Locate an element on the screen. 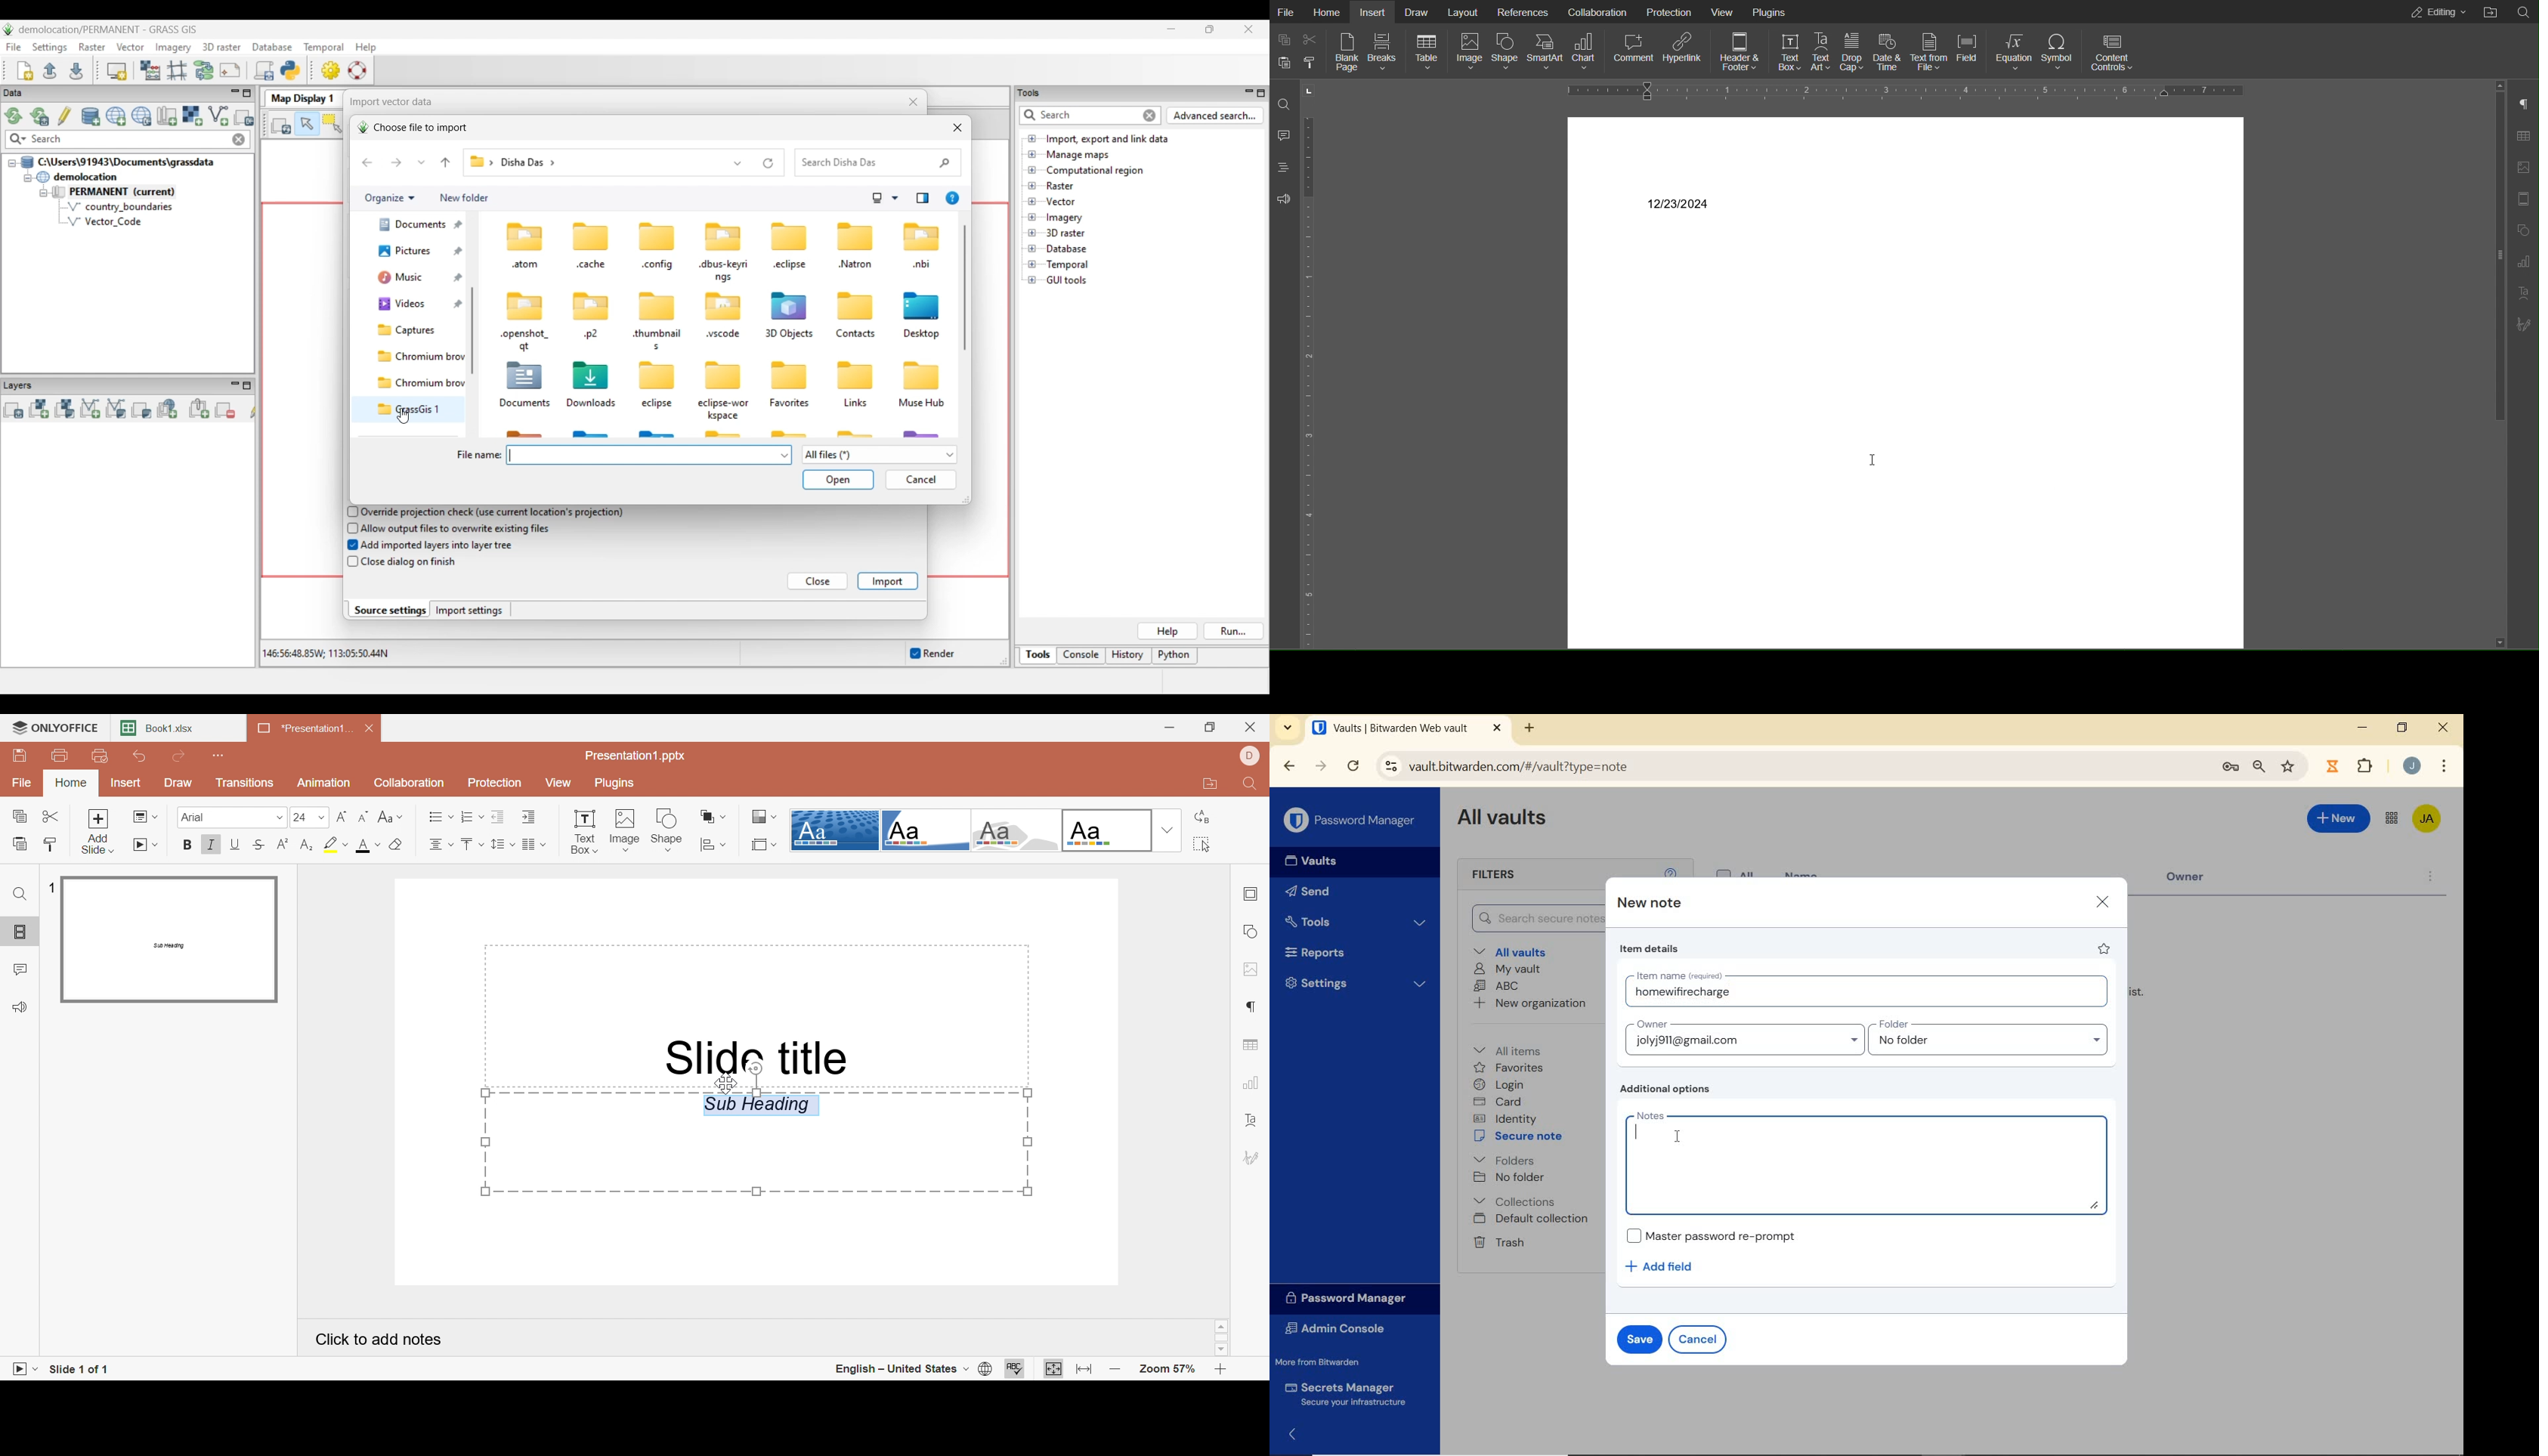 The height and width of the screenshot is (1456, 2548). Image settings is located at coordinates (1249, 970).